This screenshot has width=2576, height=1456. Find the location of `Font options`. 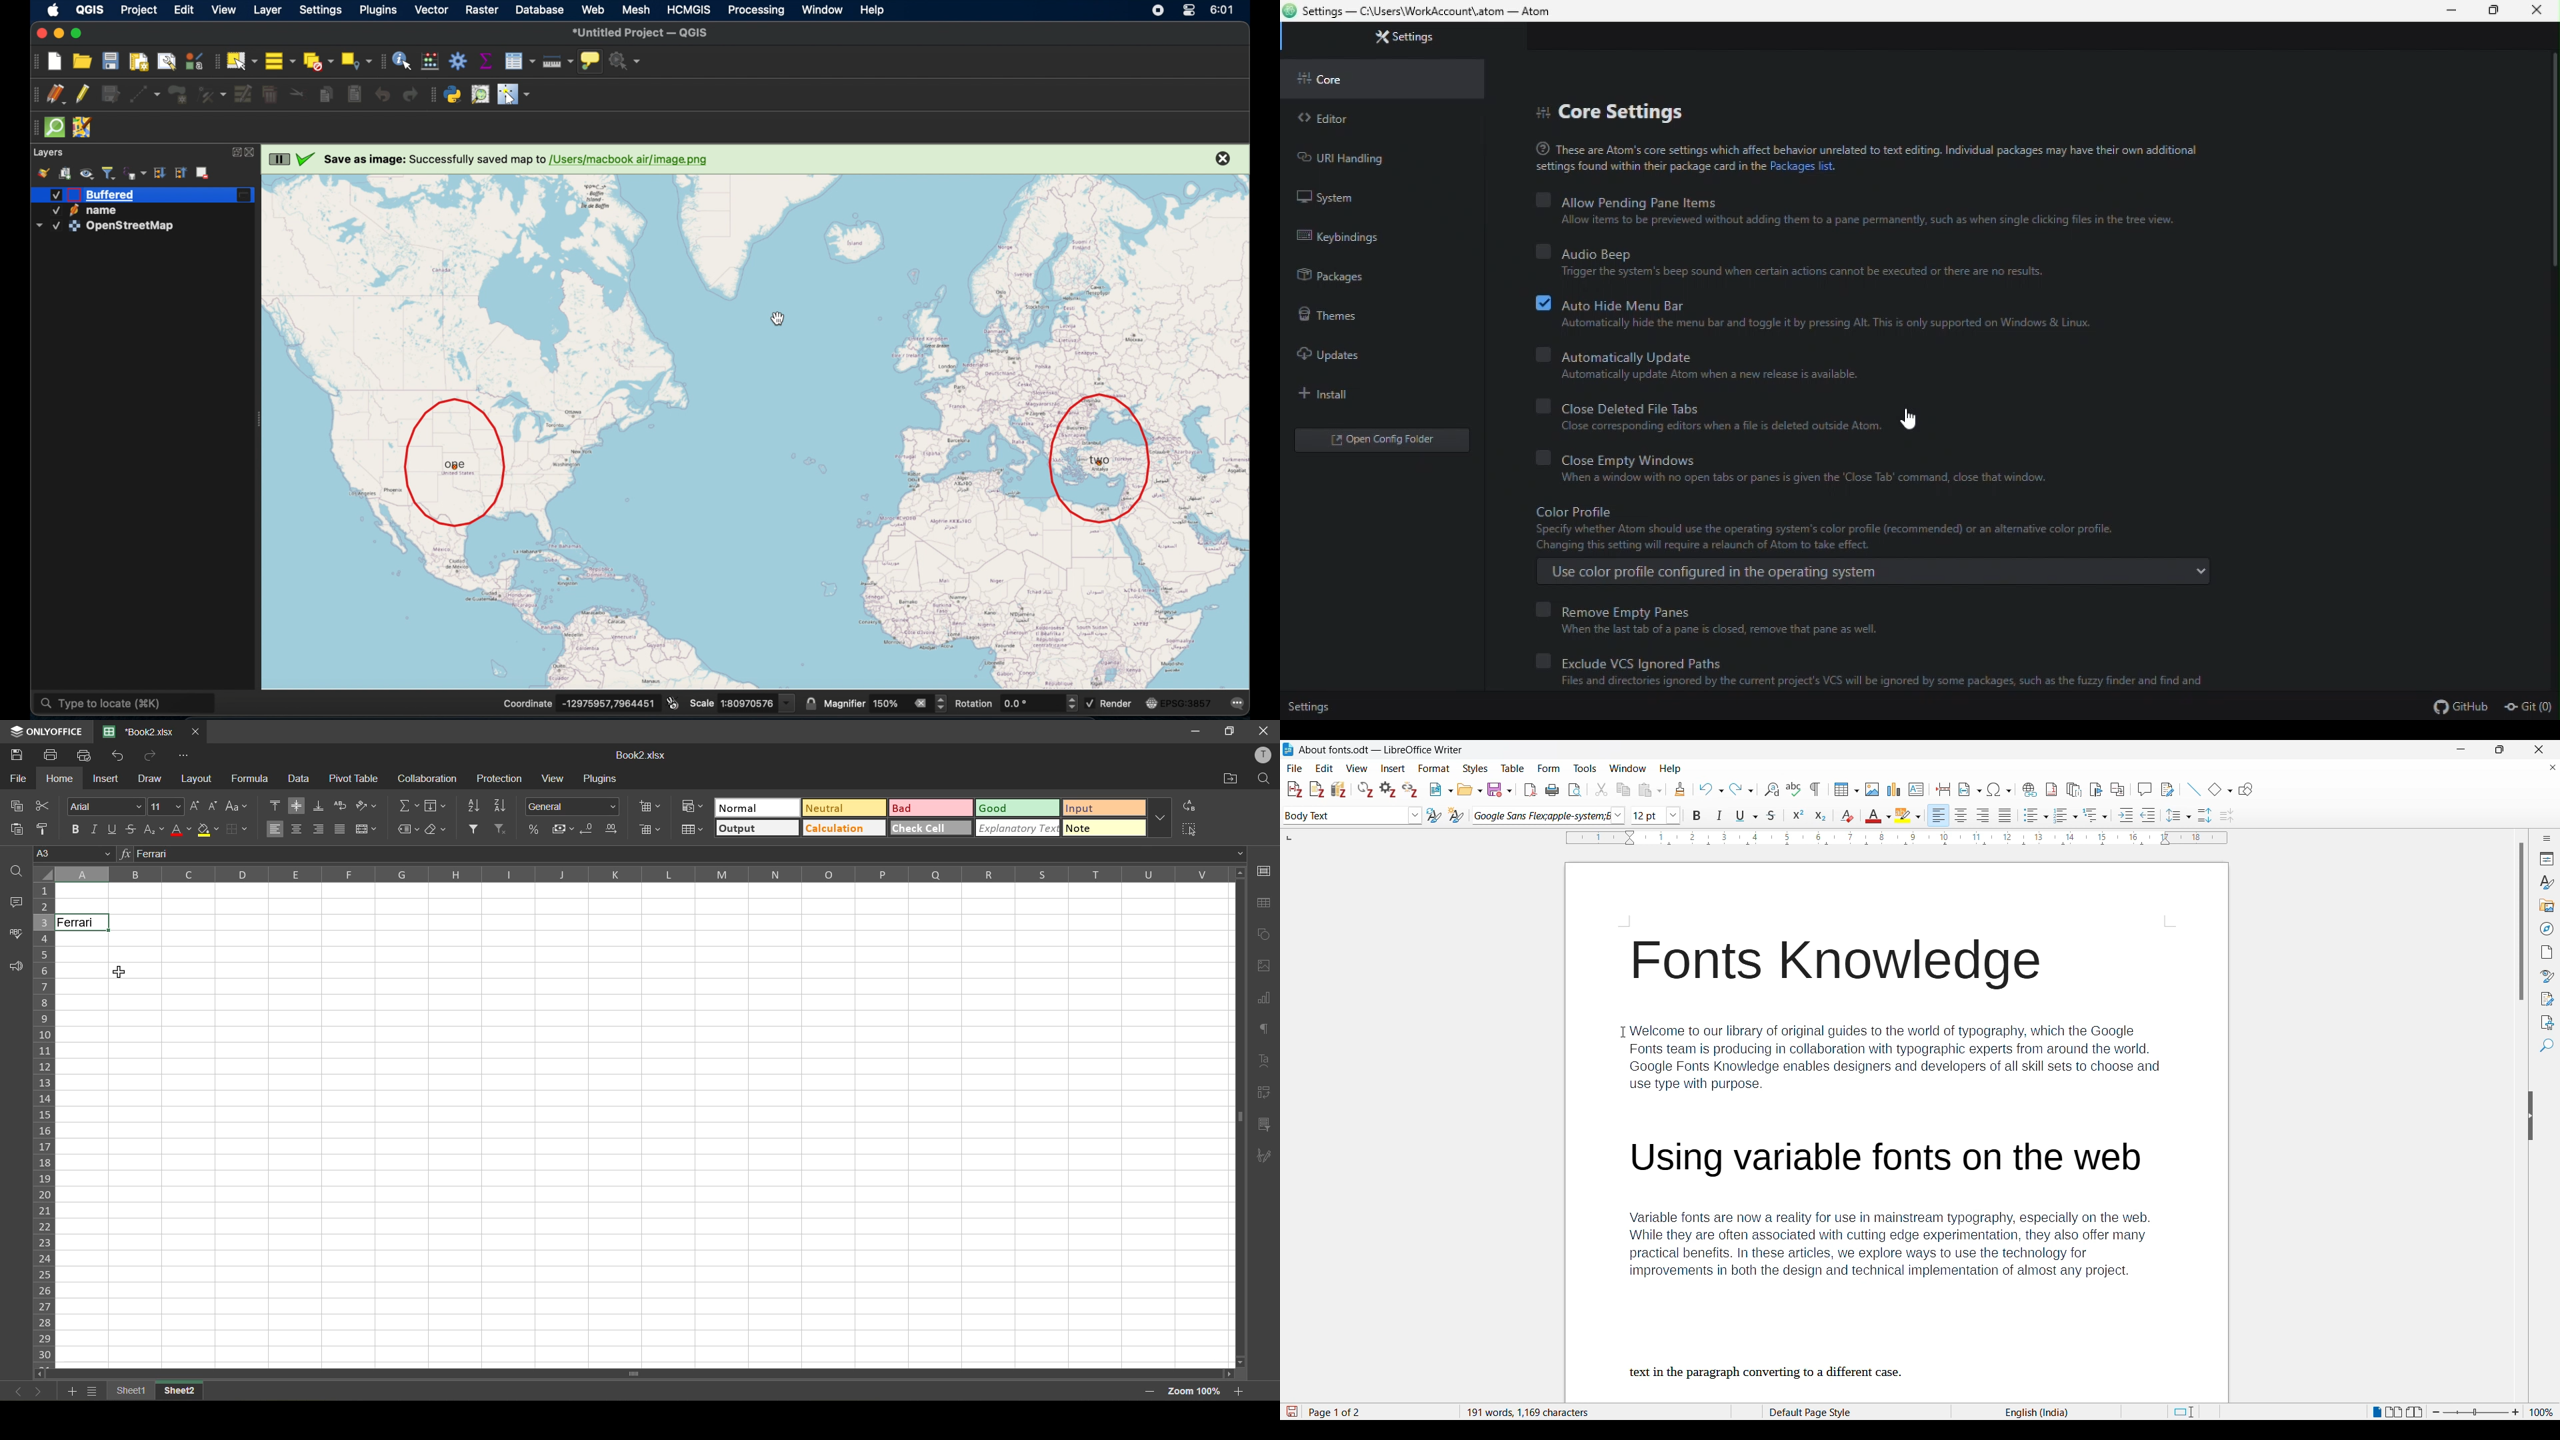

Font options is located at coordinates (1549, 816).